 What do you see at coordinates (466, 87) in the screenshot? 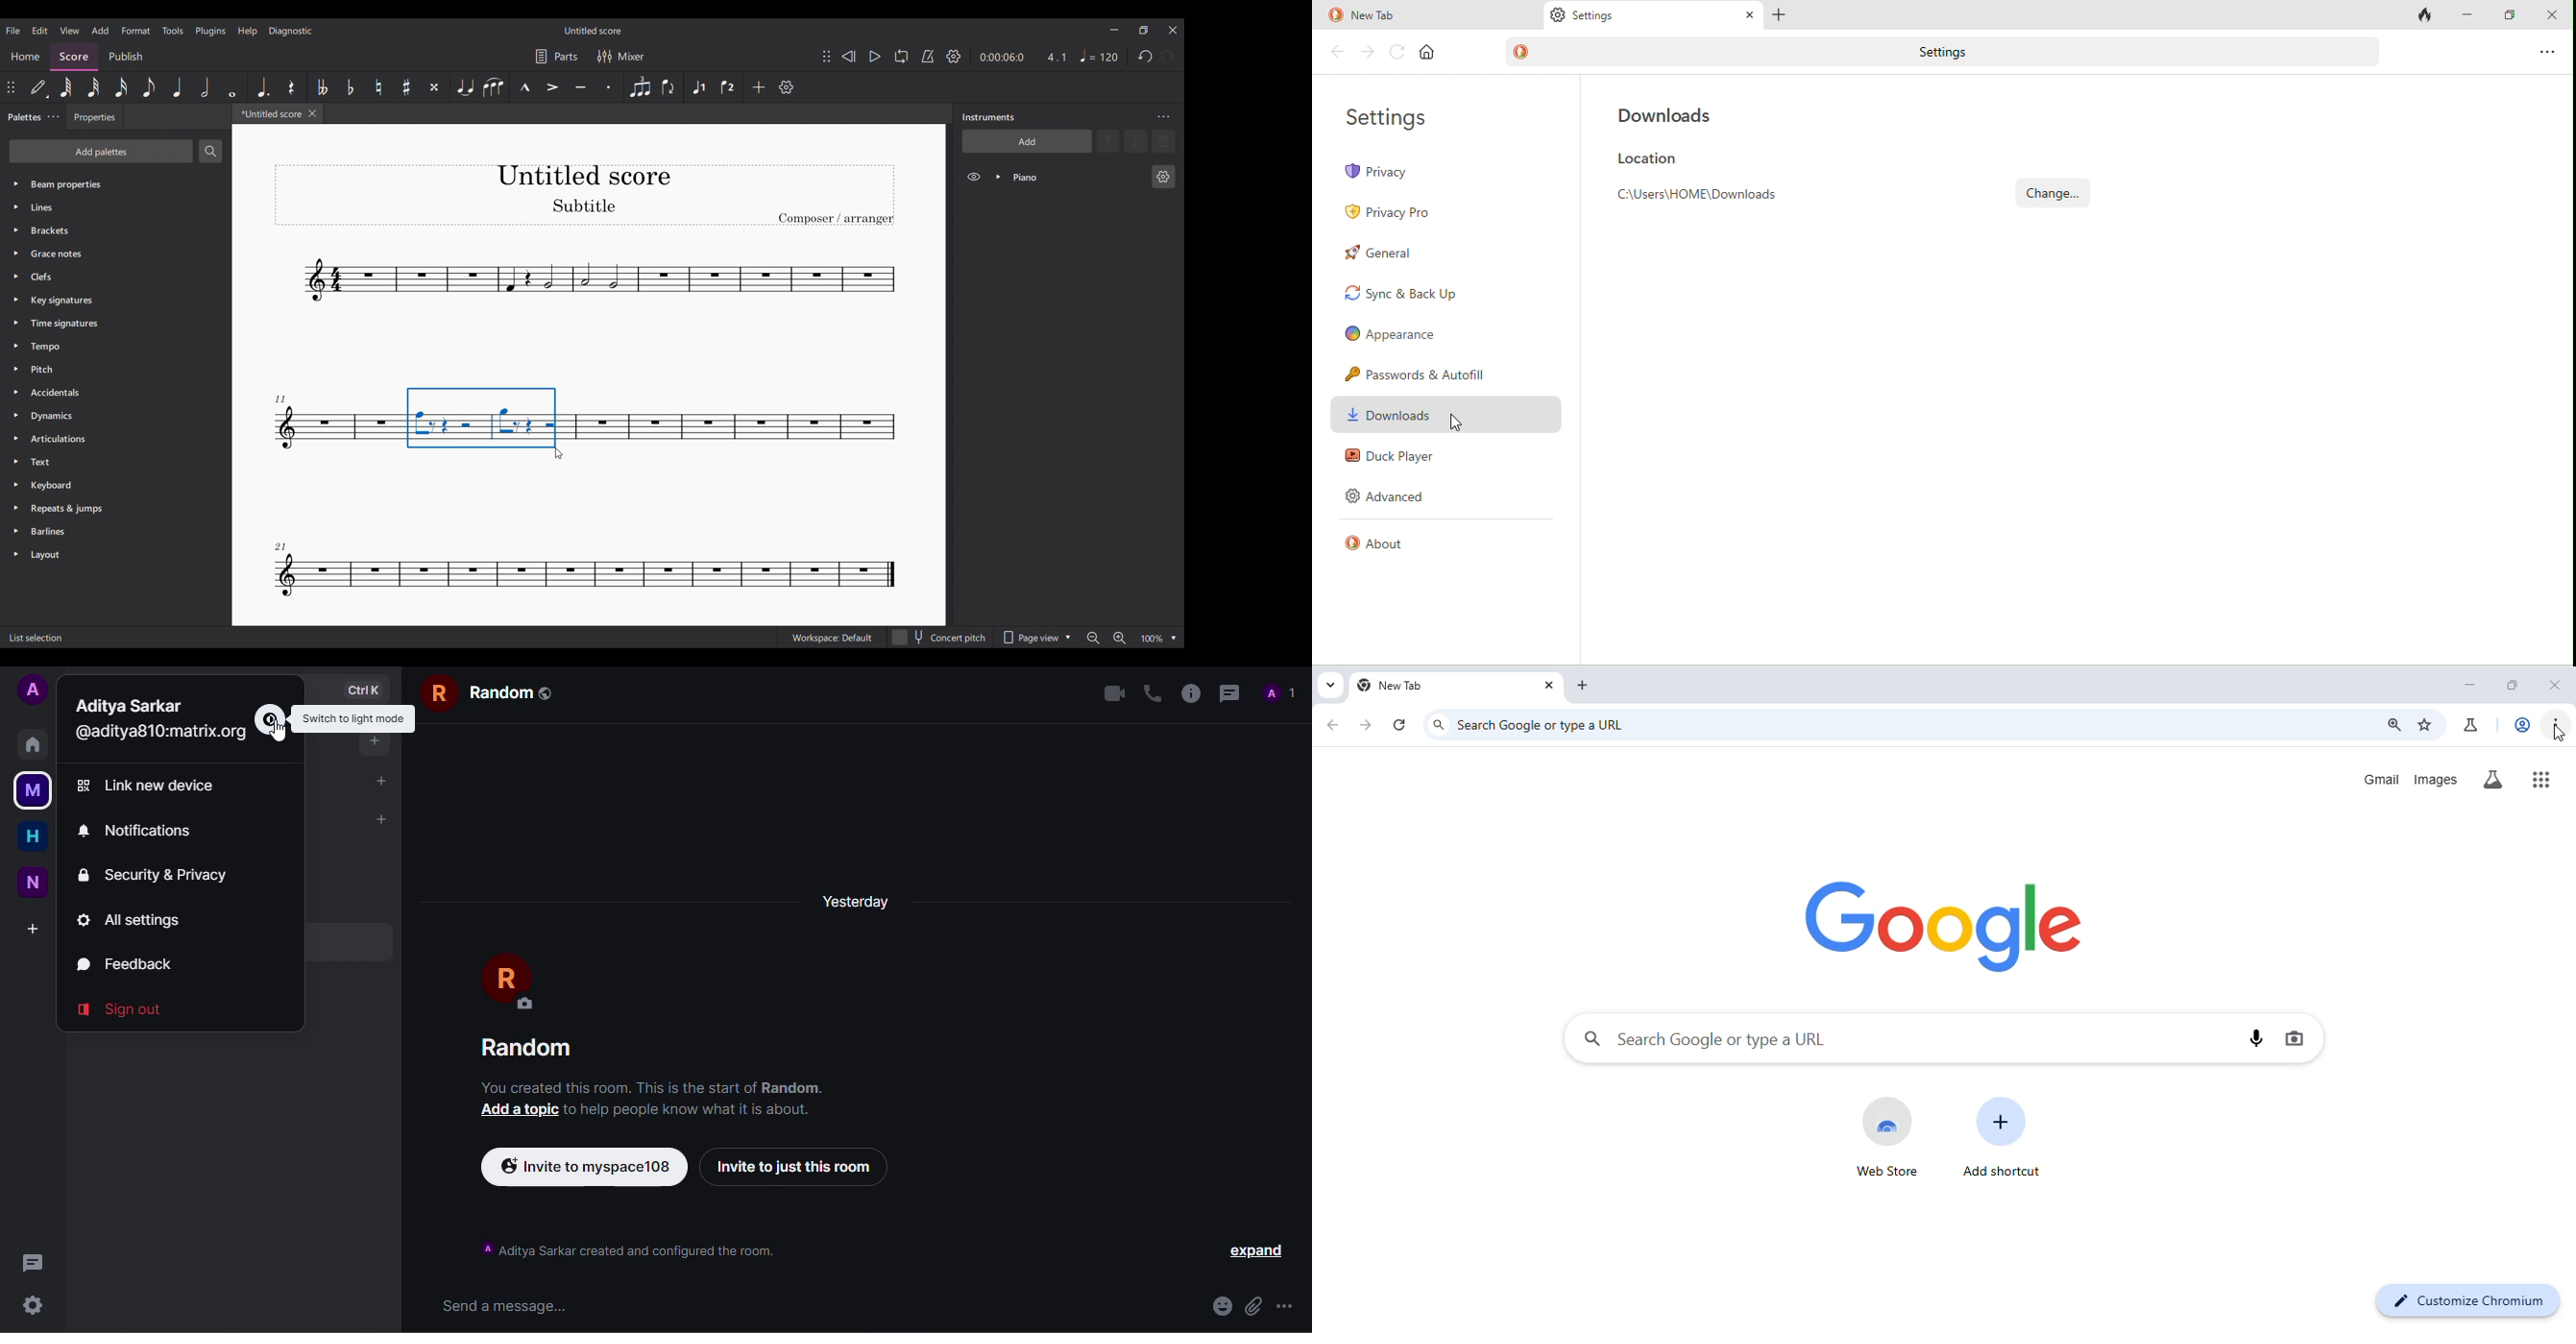
I see `Tie` at bounding box center [466, 87].